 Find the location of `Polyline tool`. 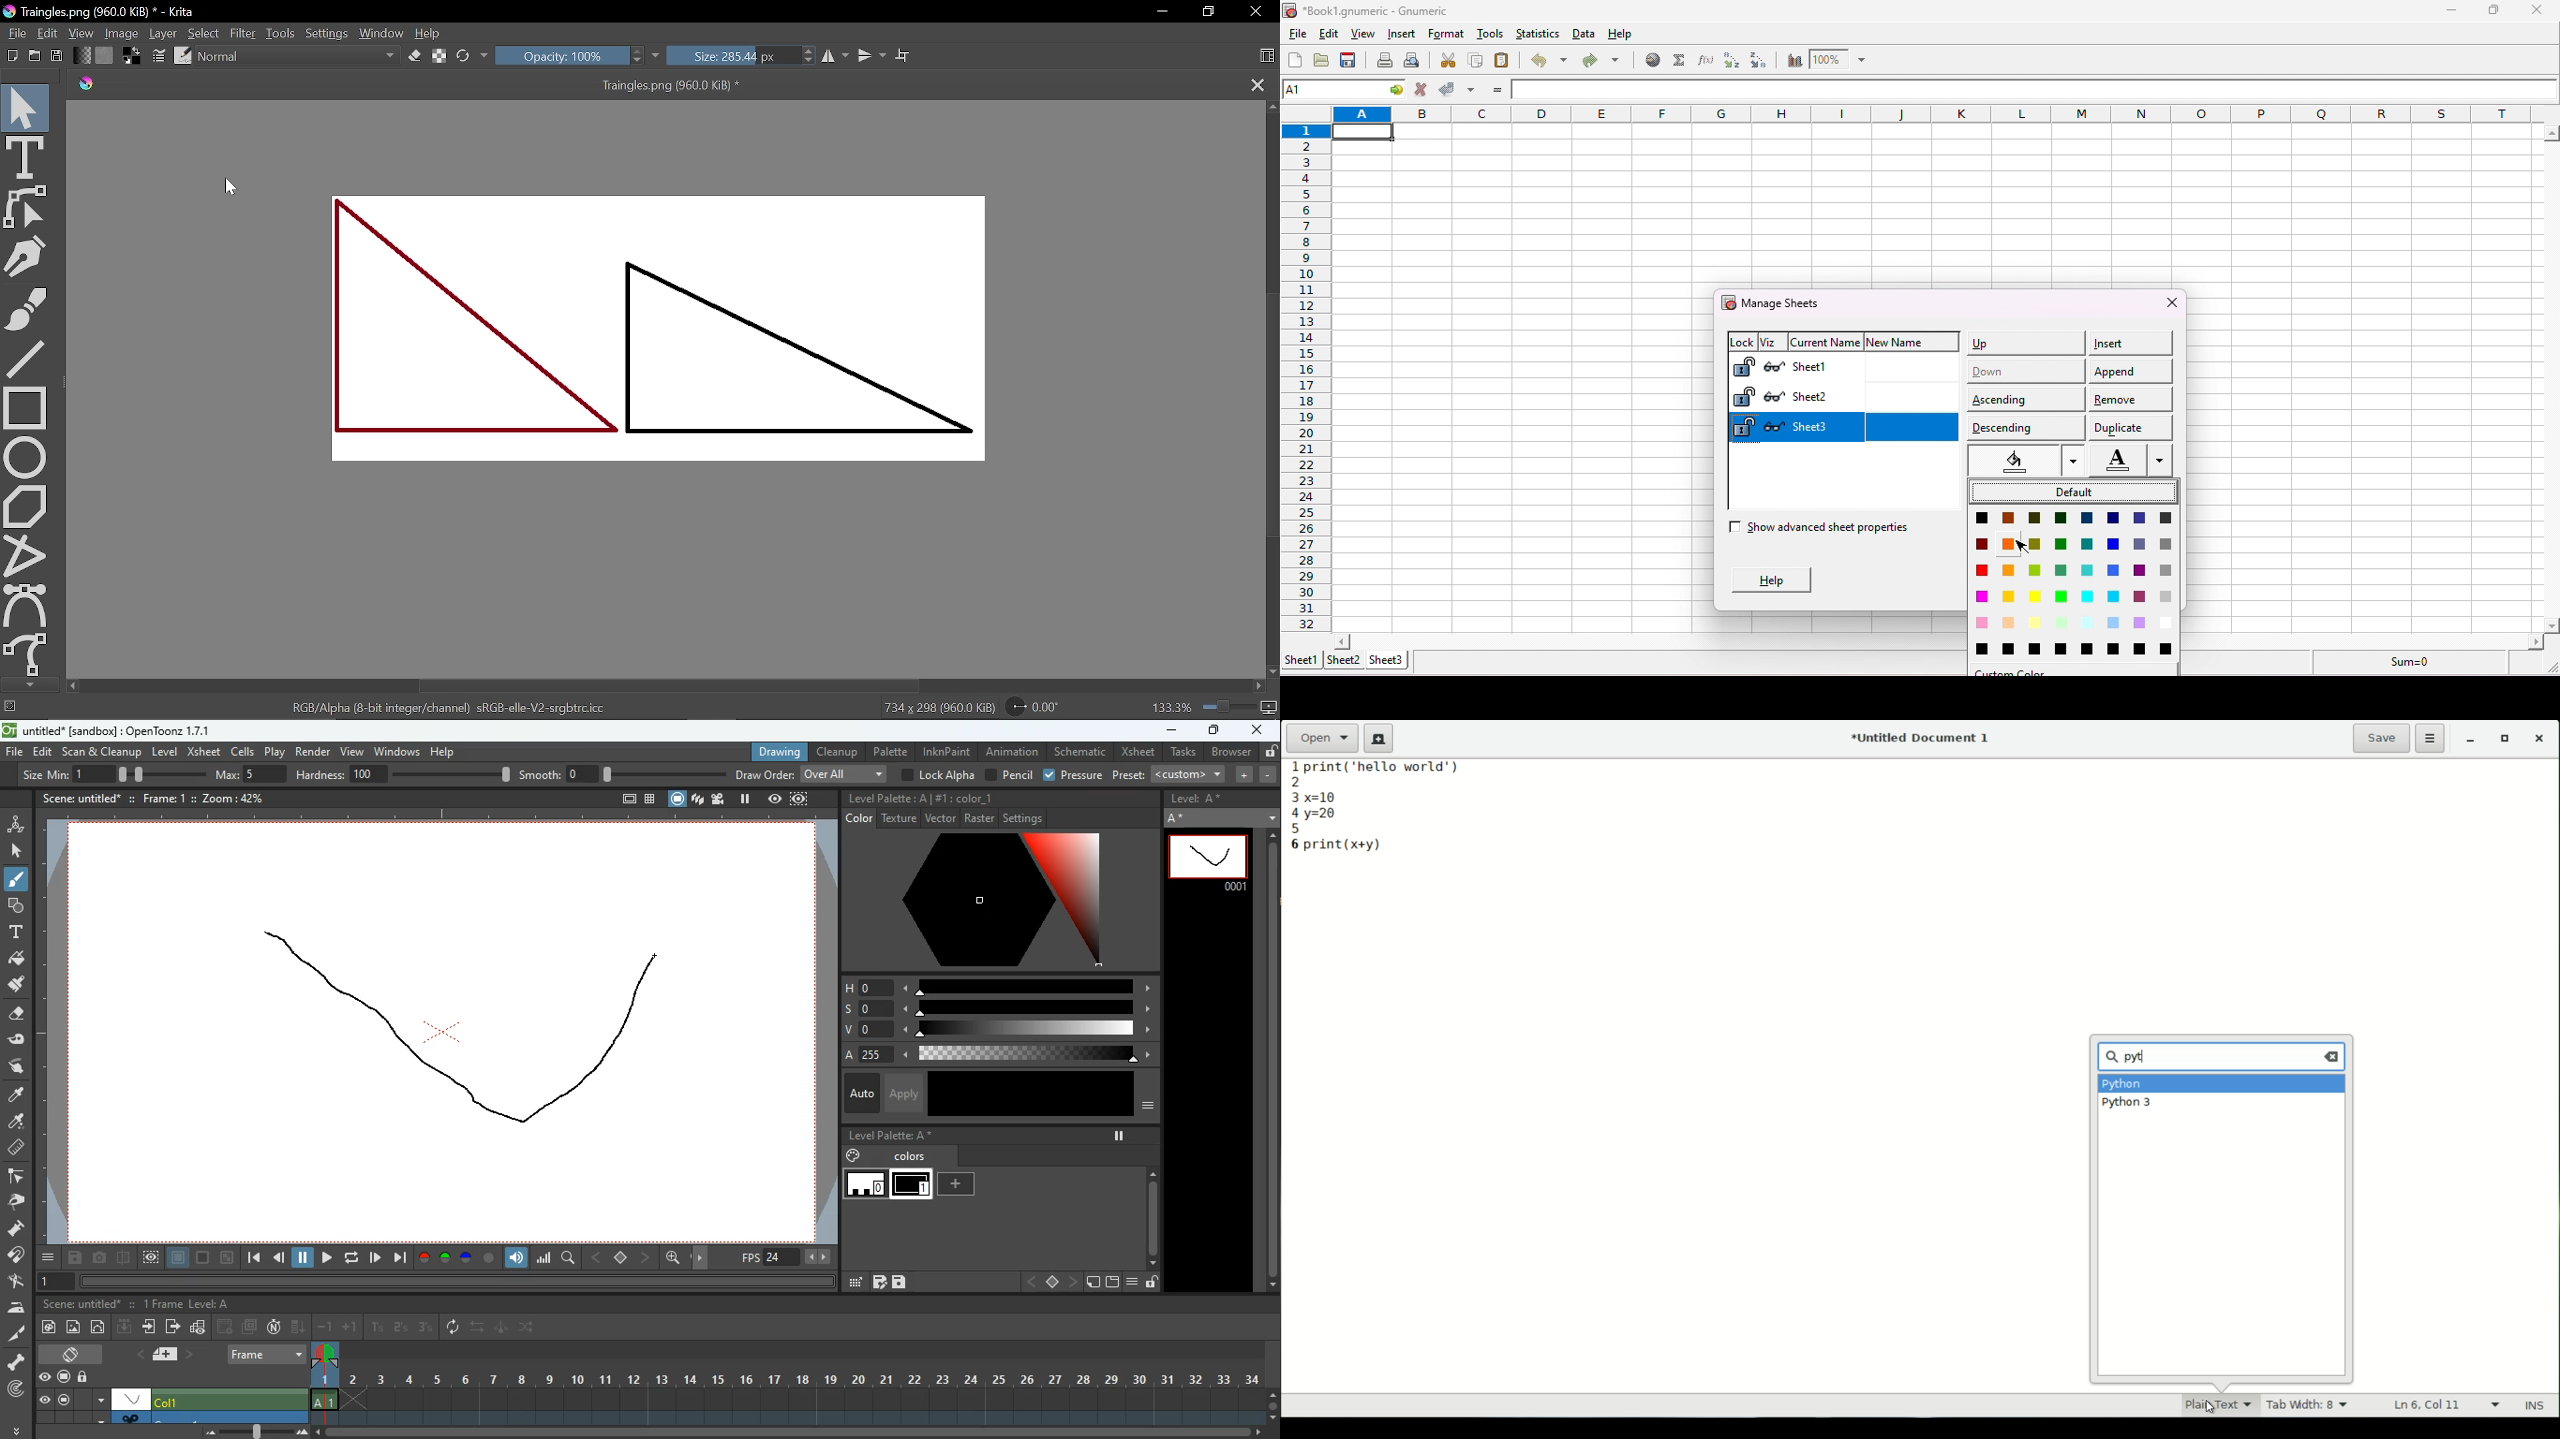

Polyline tool is located at coordinates (26, 555).